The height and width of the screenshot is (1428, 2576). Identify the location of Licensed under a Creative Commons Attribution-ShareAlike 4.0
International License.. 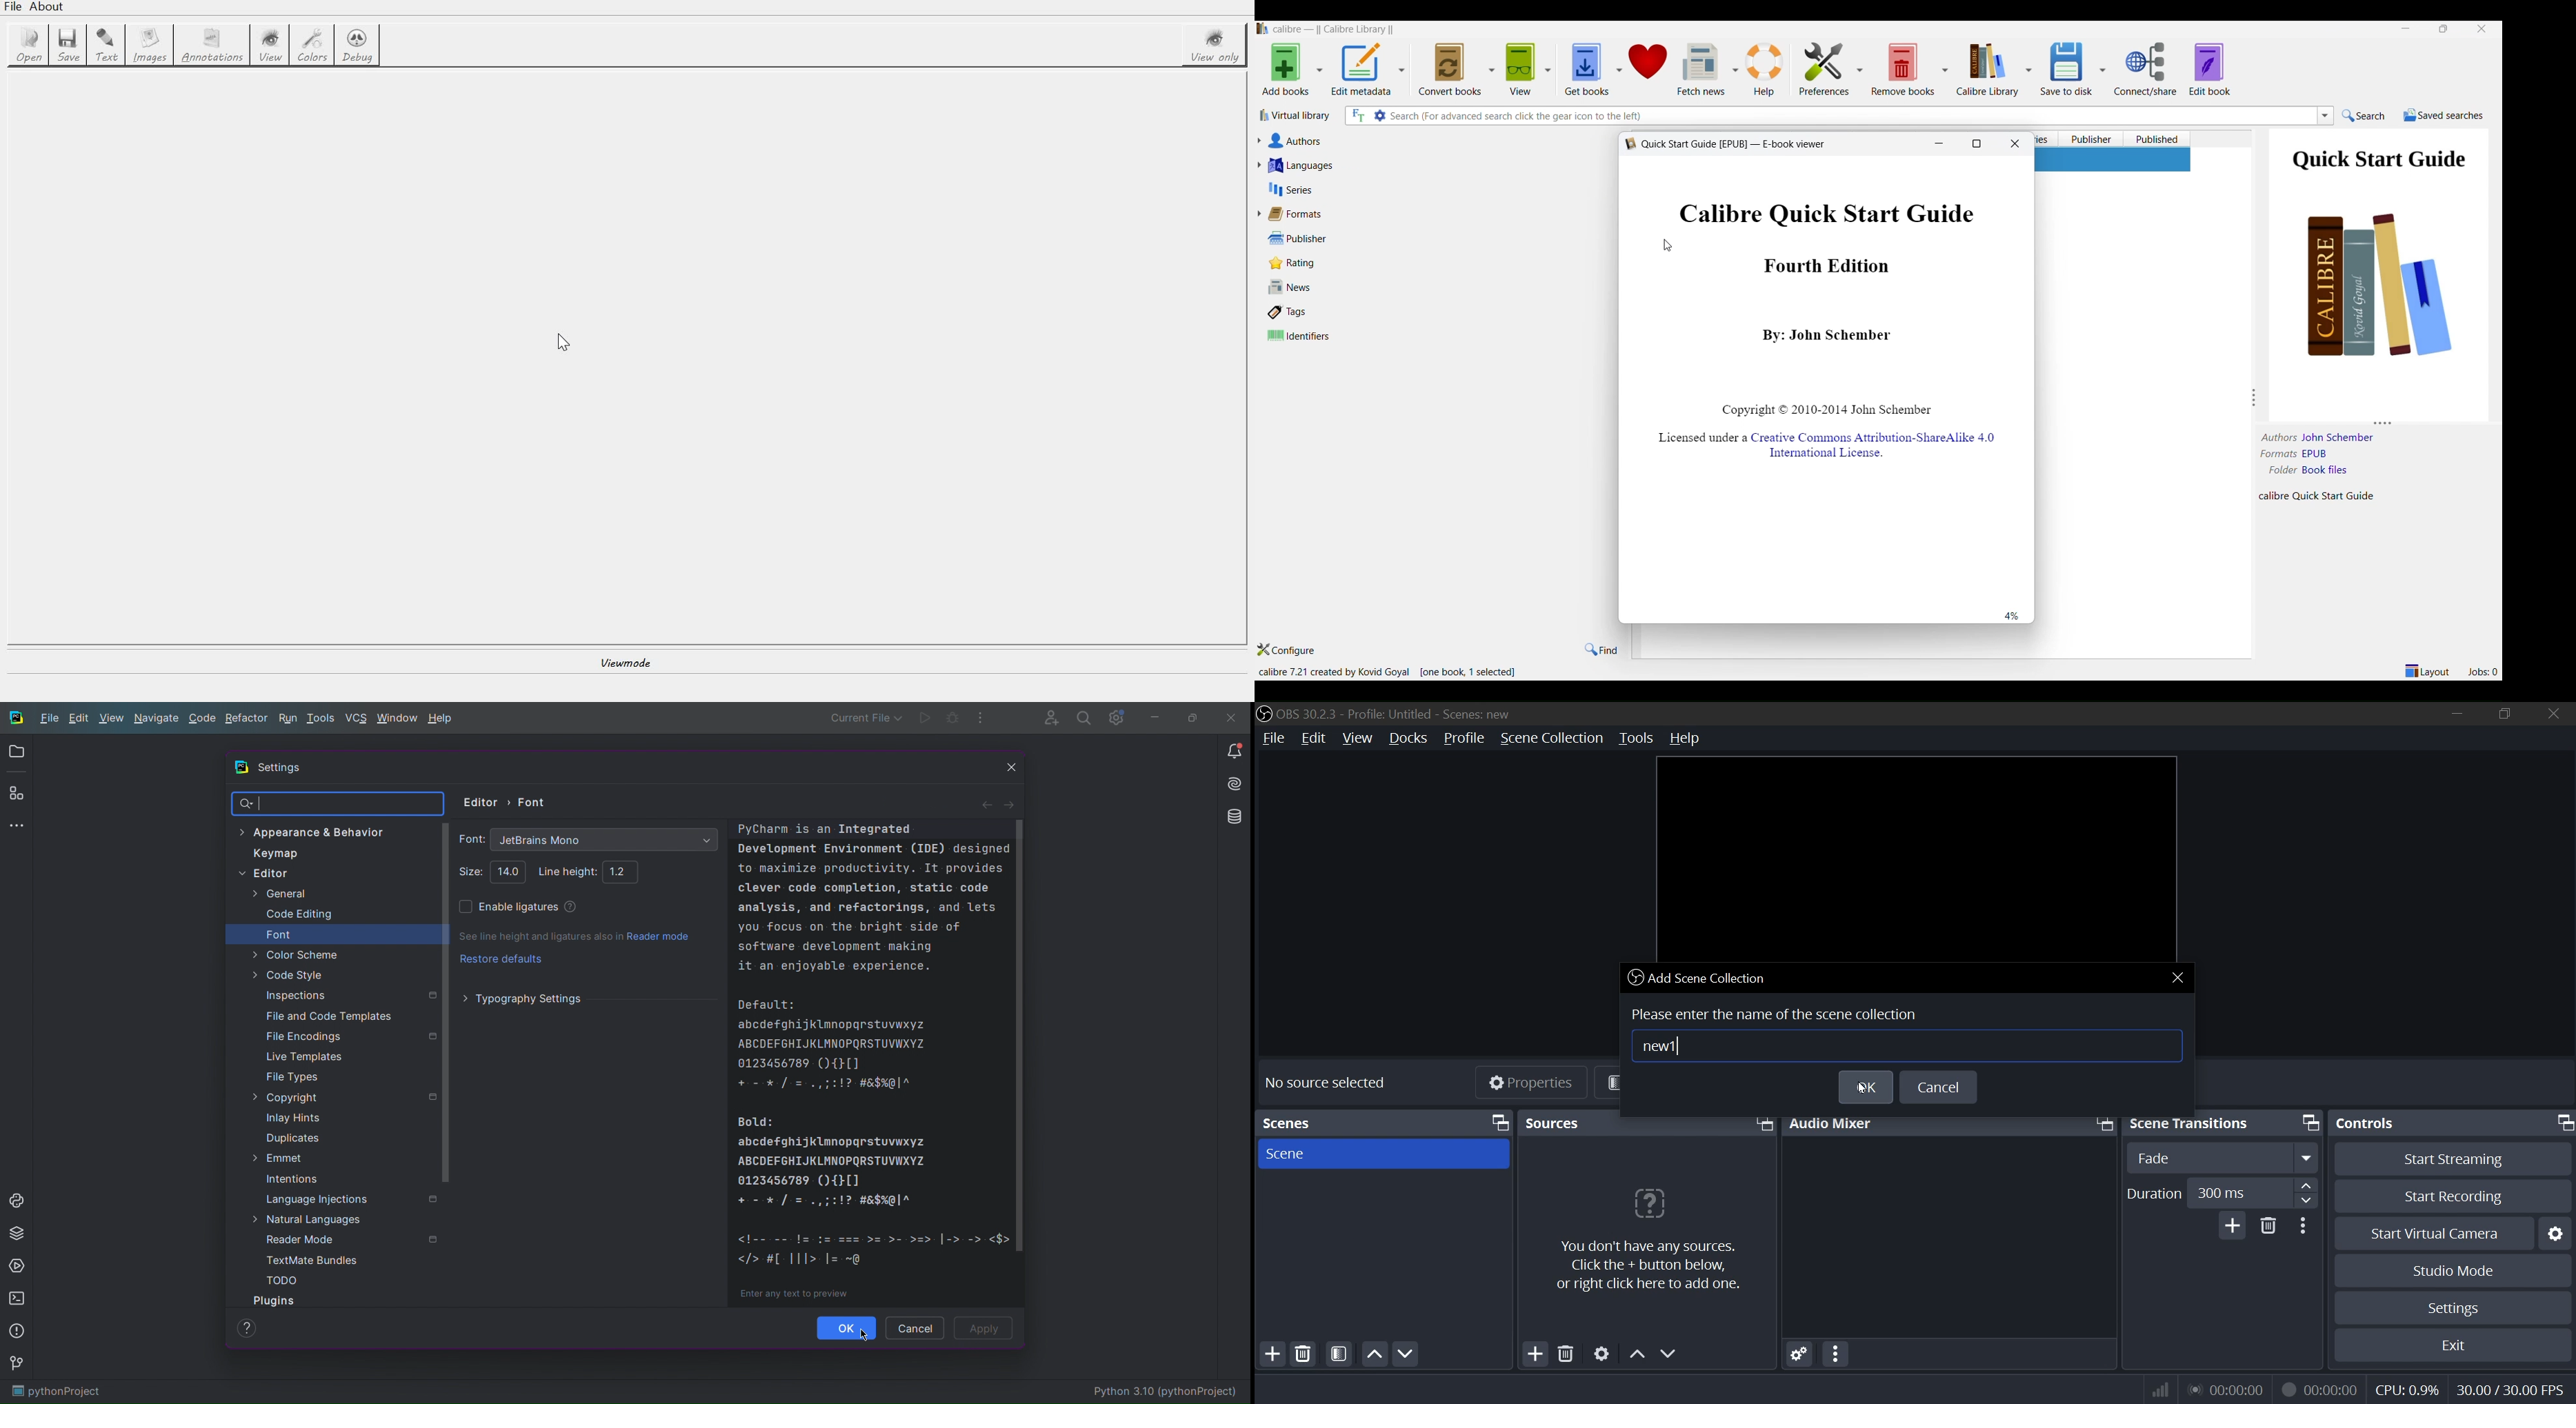
(1835, 445).